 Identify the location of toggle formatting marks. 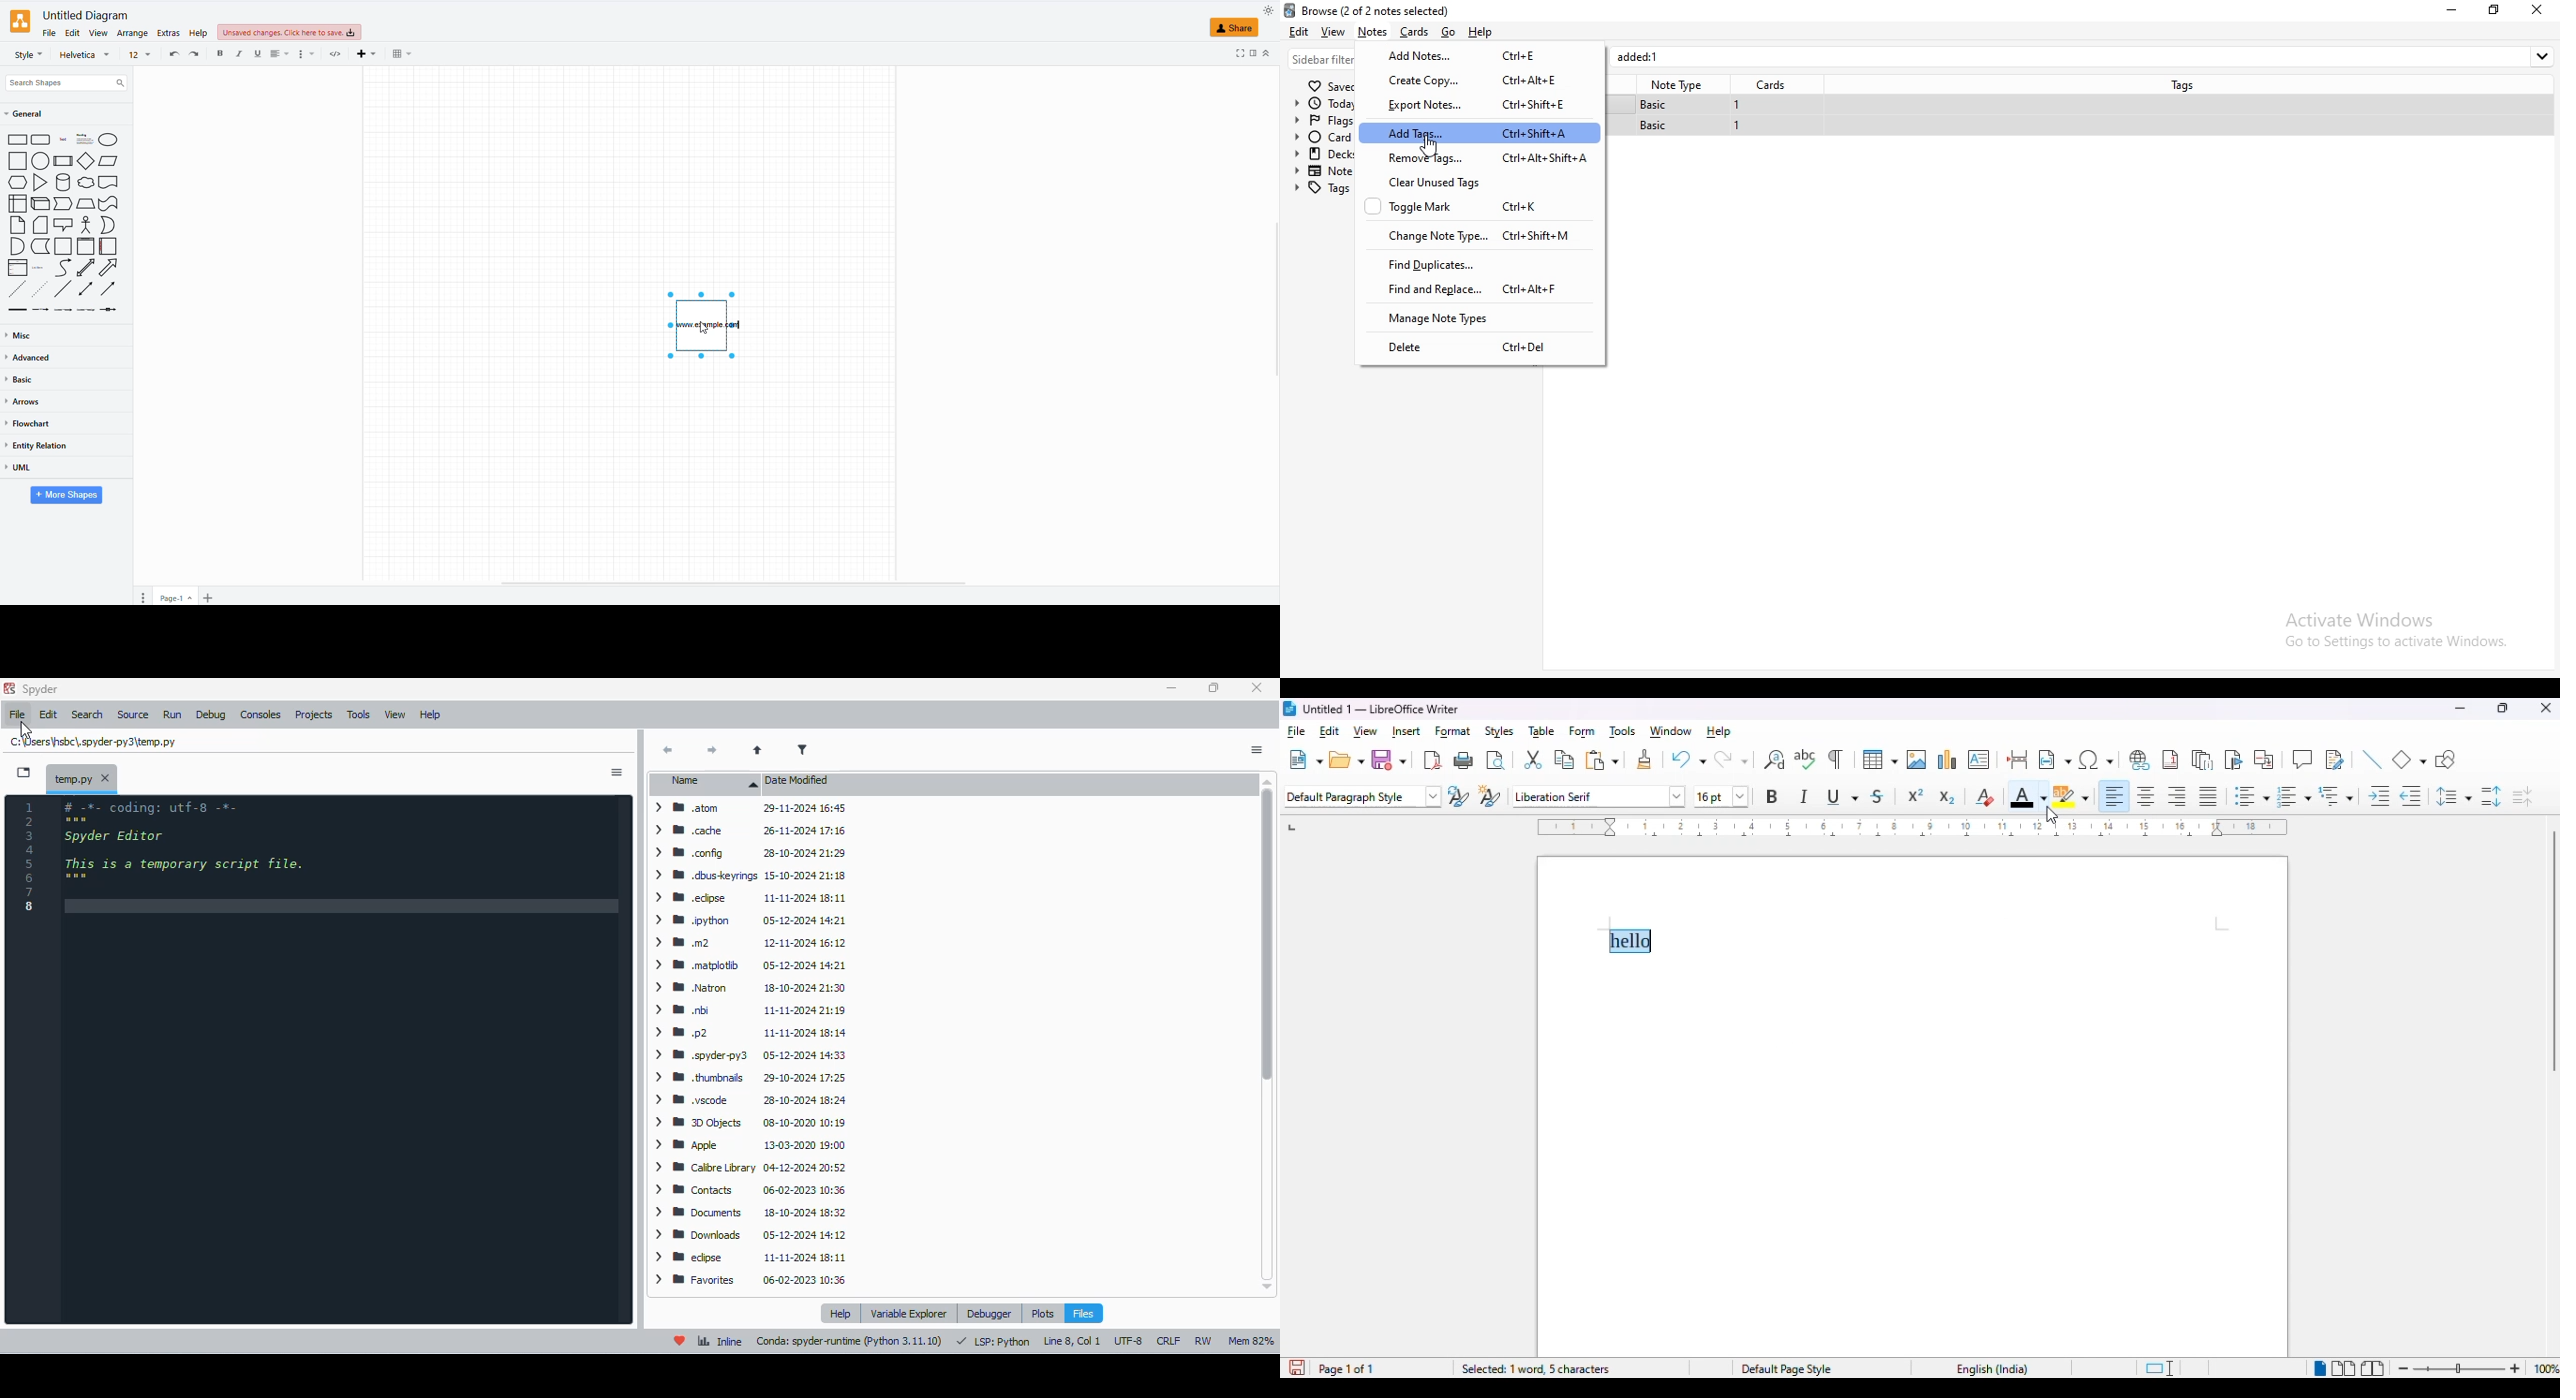
(1835, 759).